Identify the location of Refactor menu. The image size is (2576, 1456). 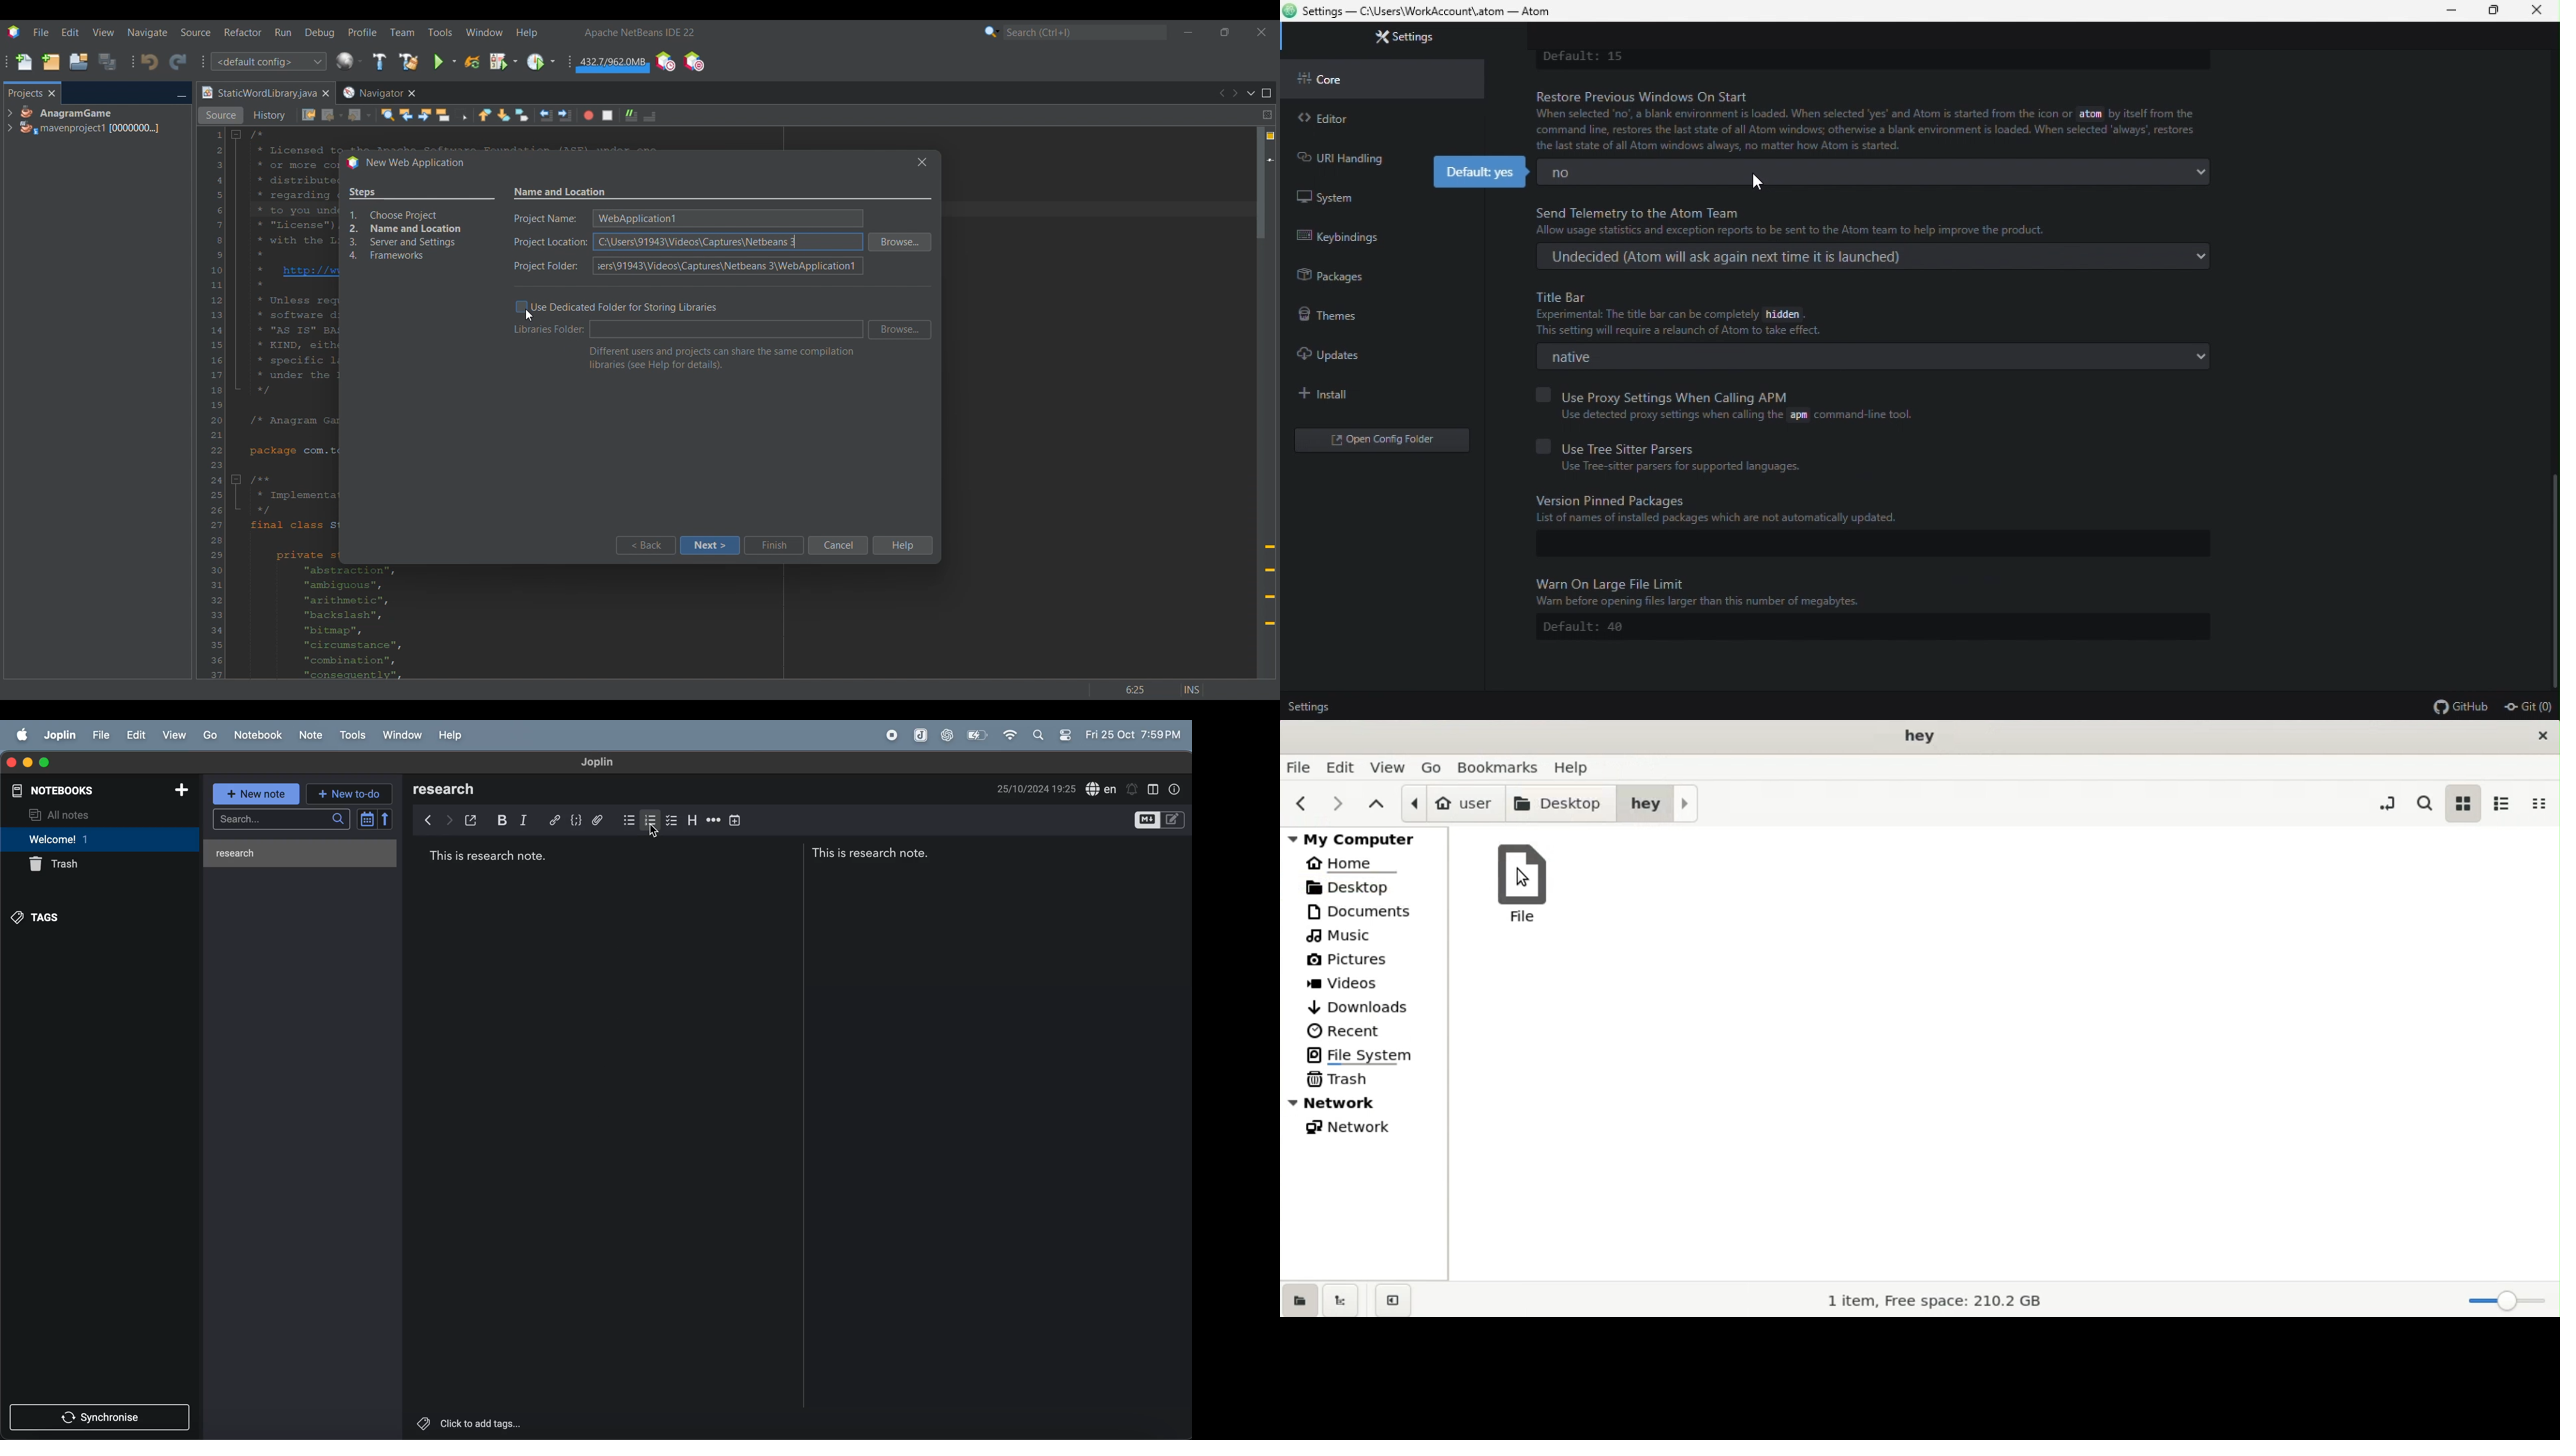
(243, 32).